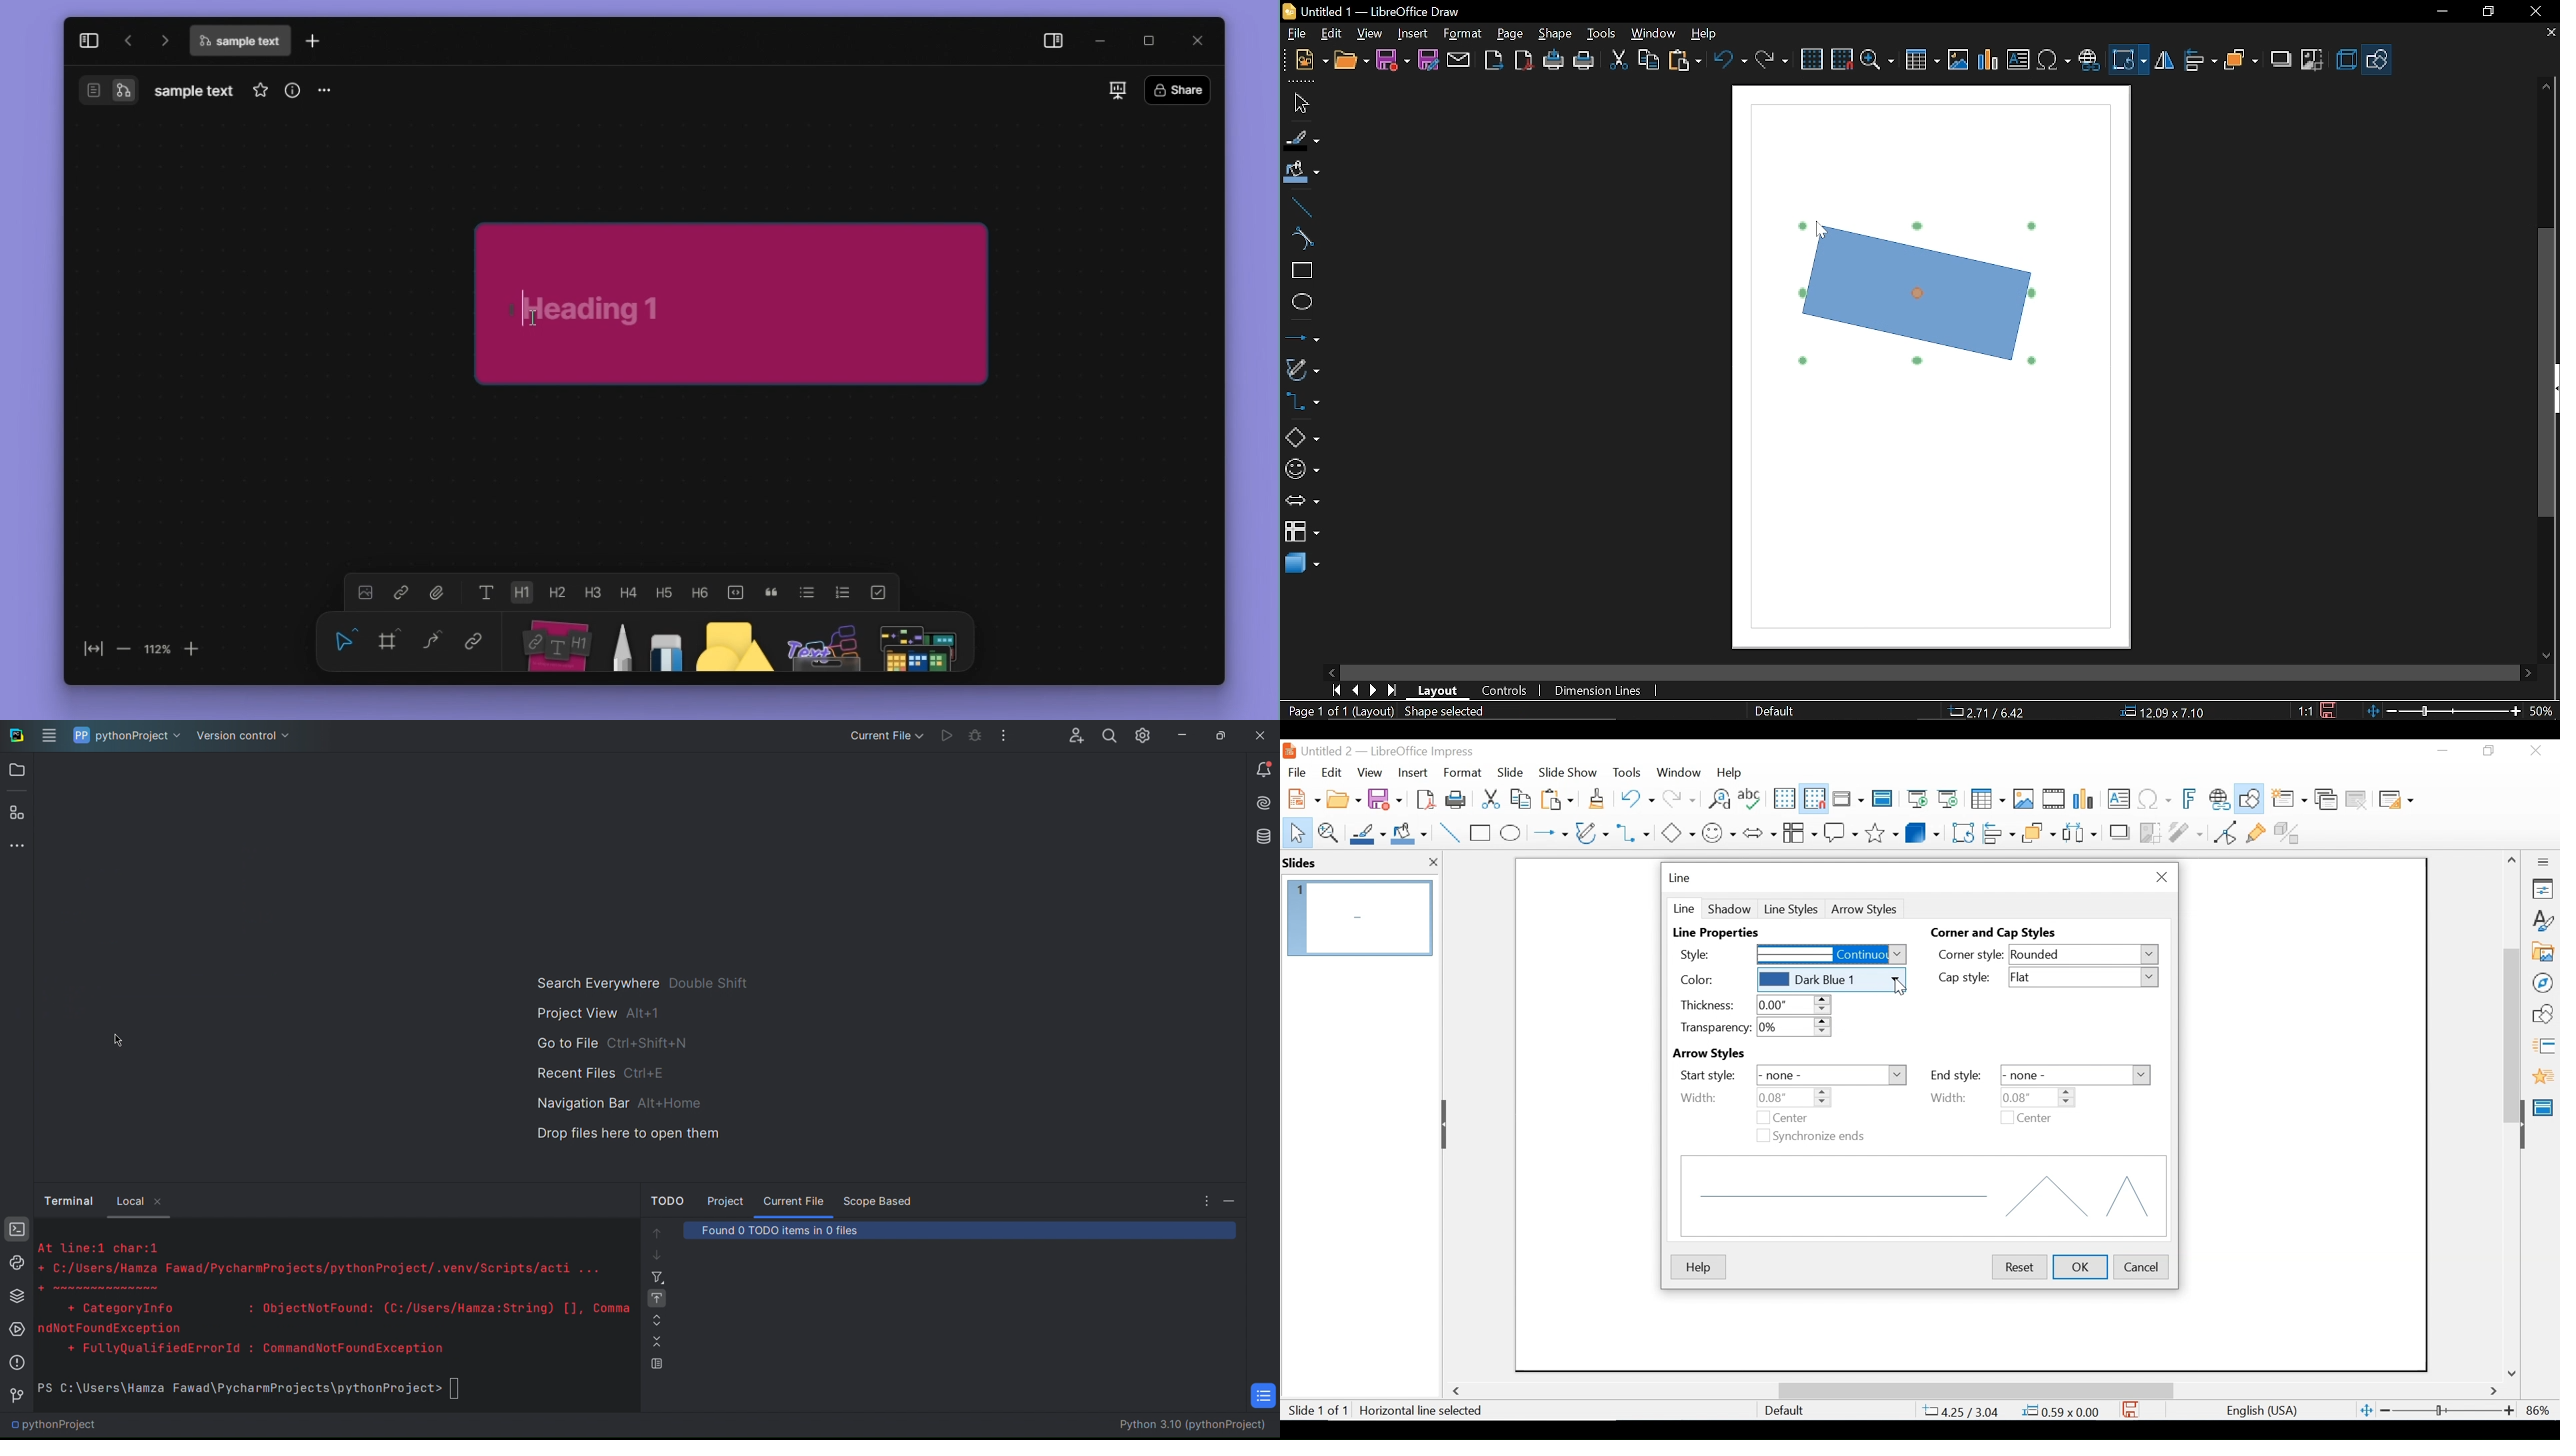 The image size is (2576, 1456). What do you see at coordinates (1925, 1196) in the screenshot?
I see `Line preview` at bounding box center [1925, 1196].